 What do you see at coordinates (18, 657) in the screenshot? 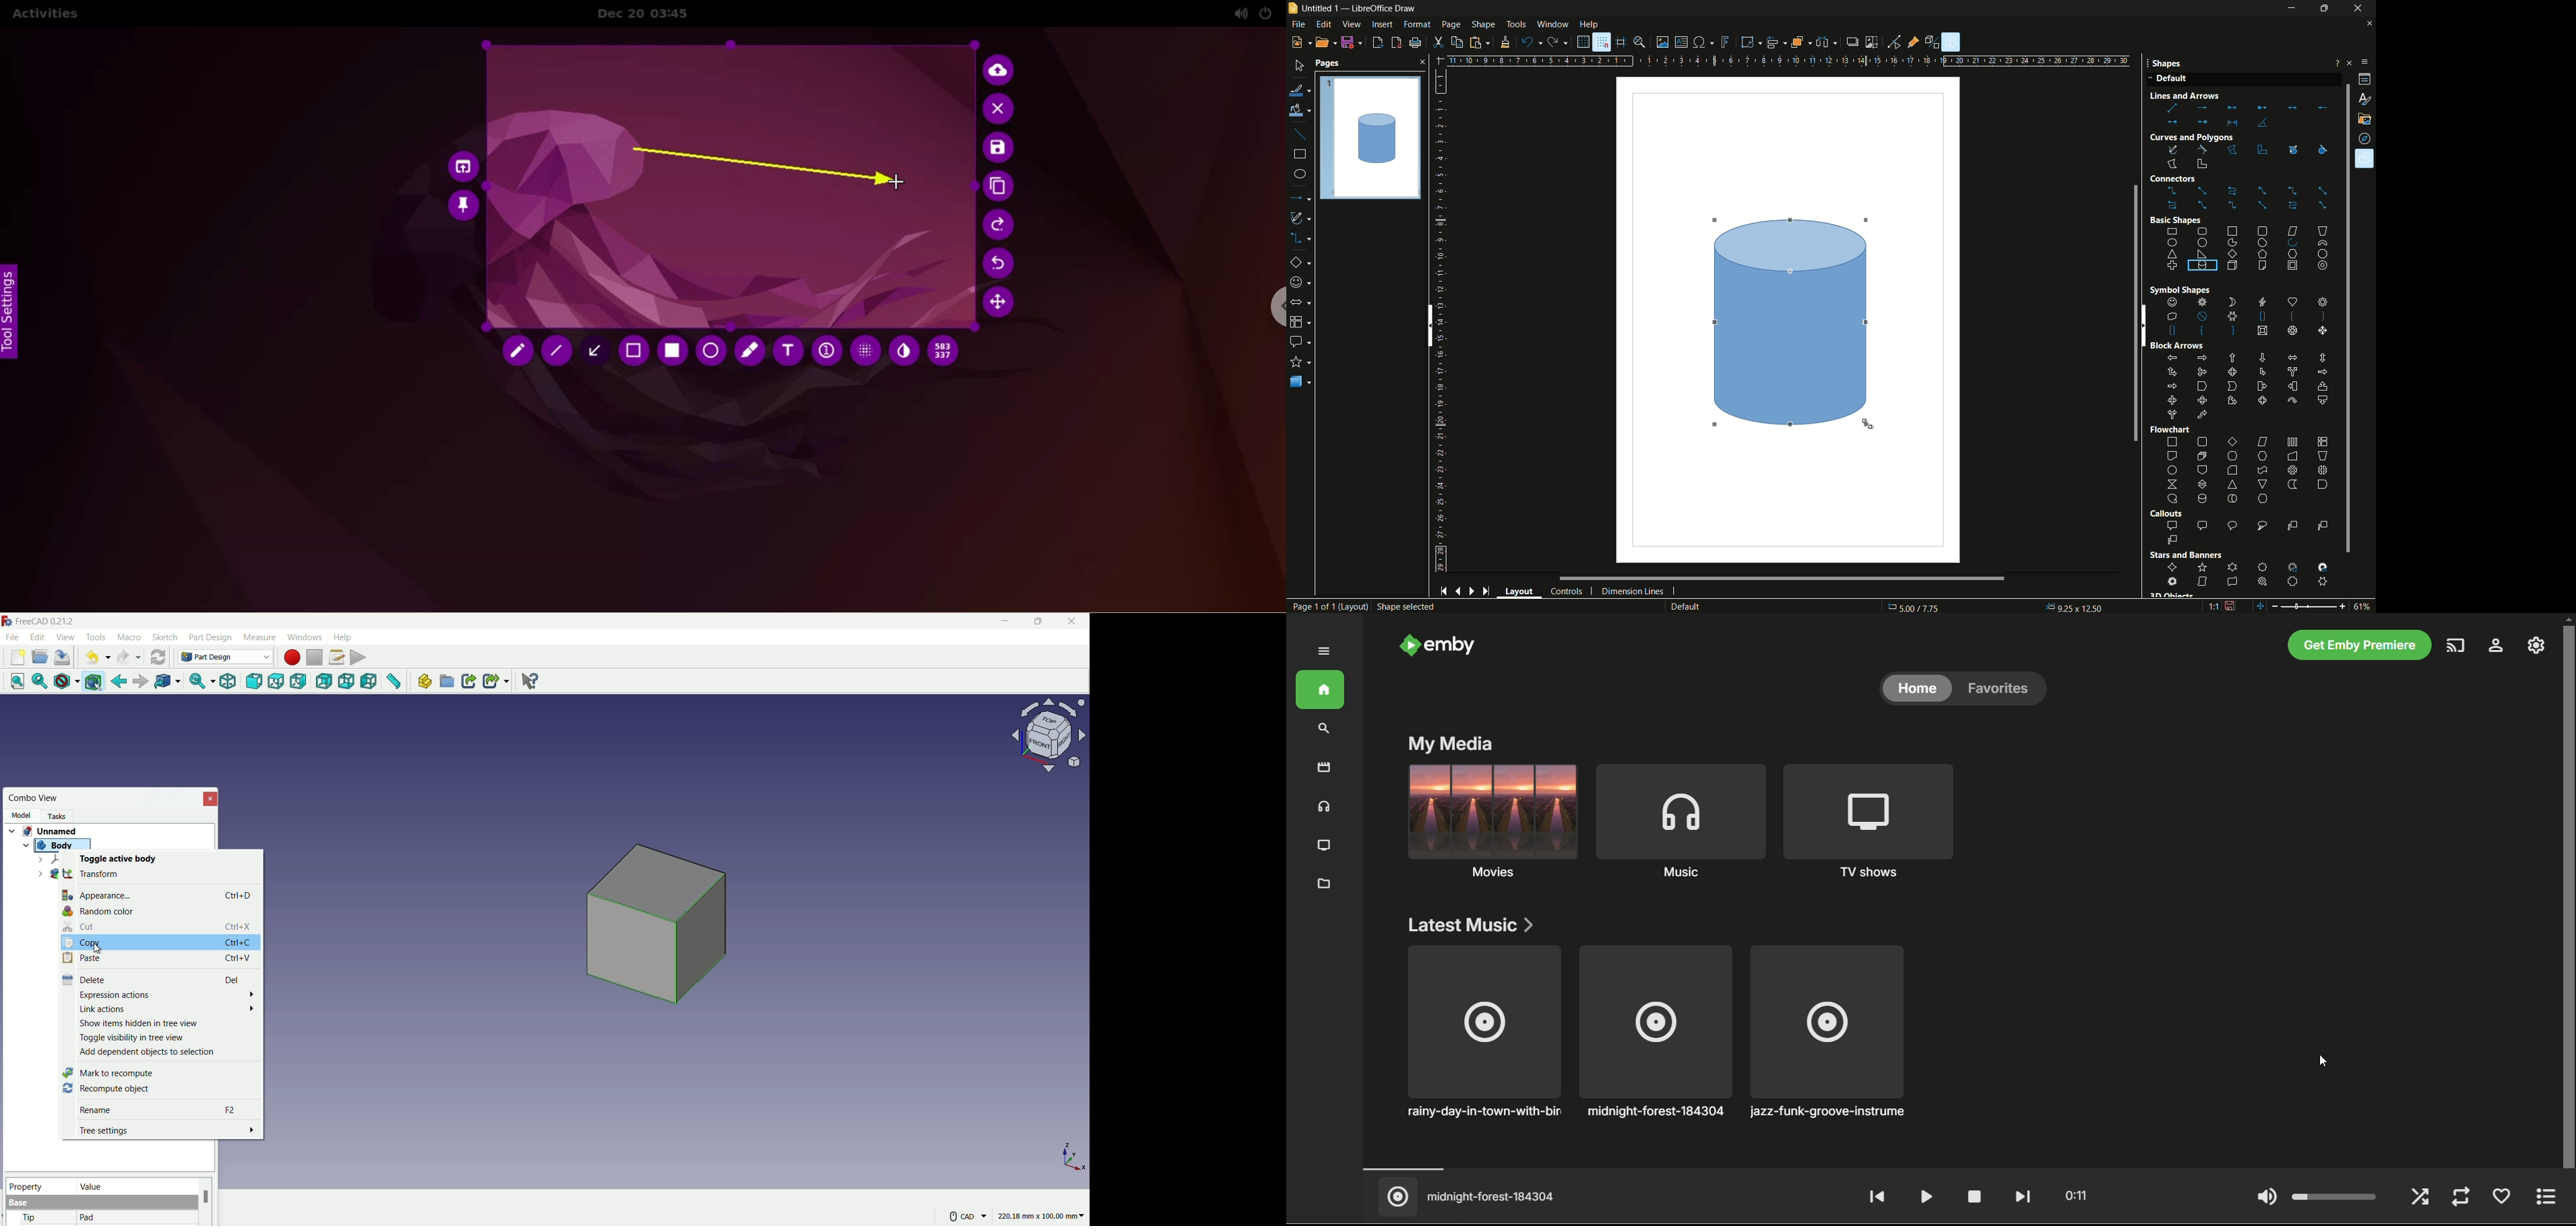
I see `new file` at bounding box center [18, 657].